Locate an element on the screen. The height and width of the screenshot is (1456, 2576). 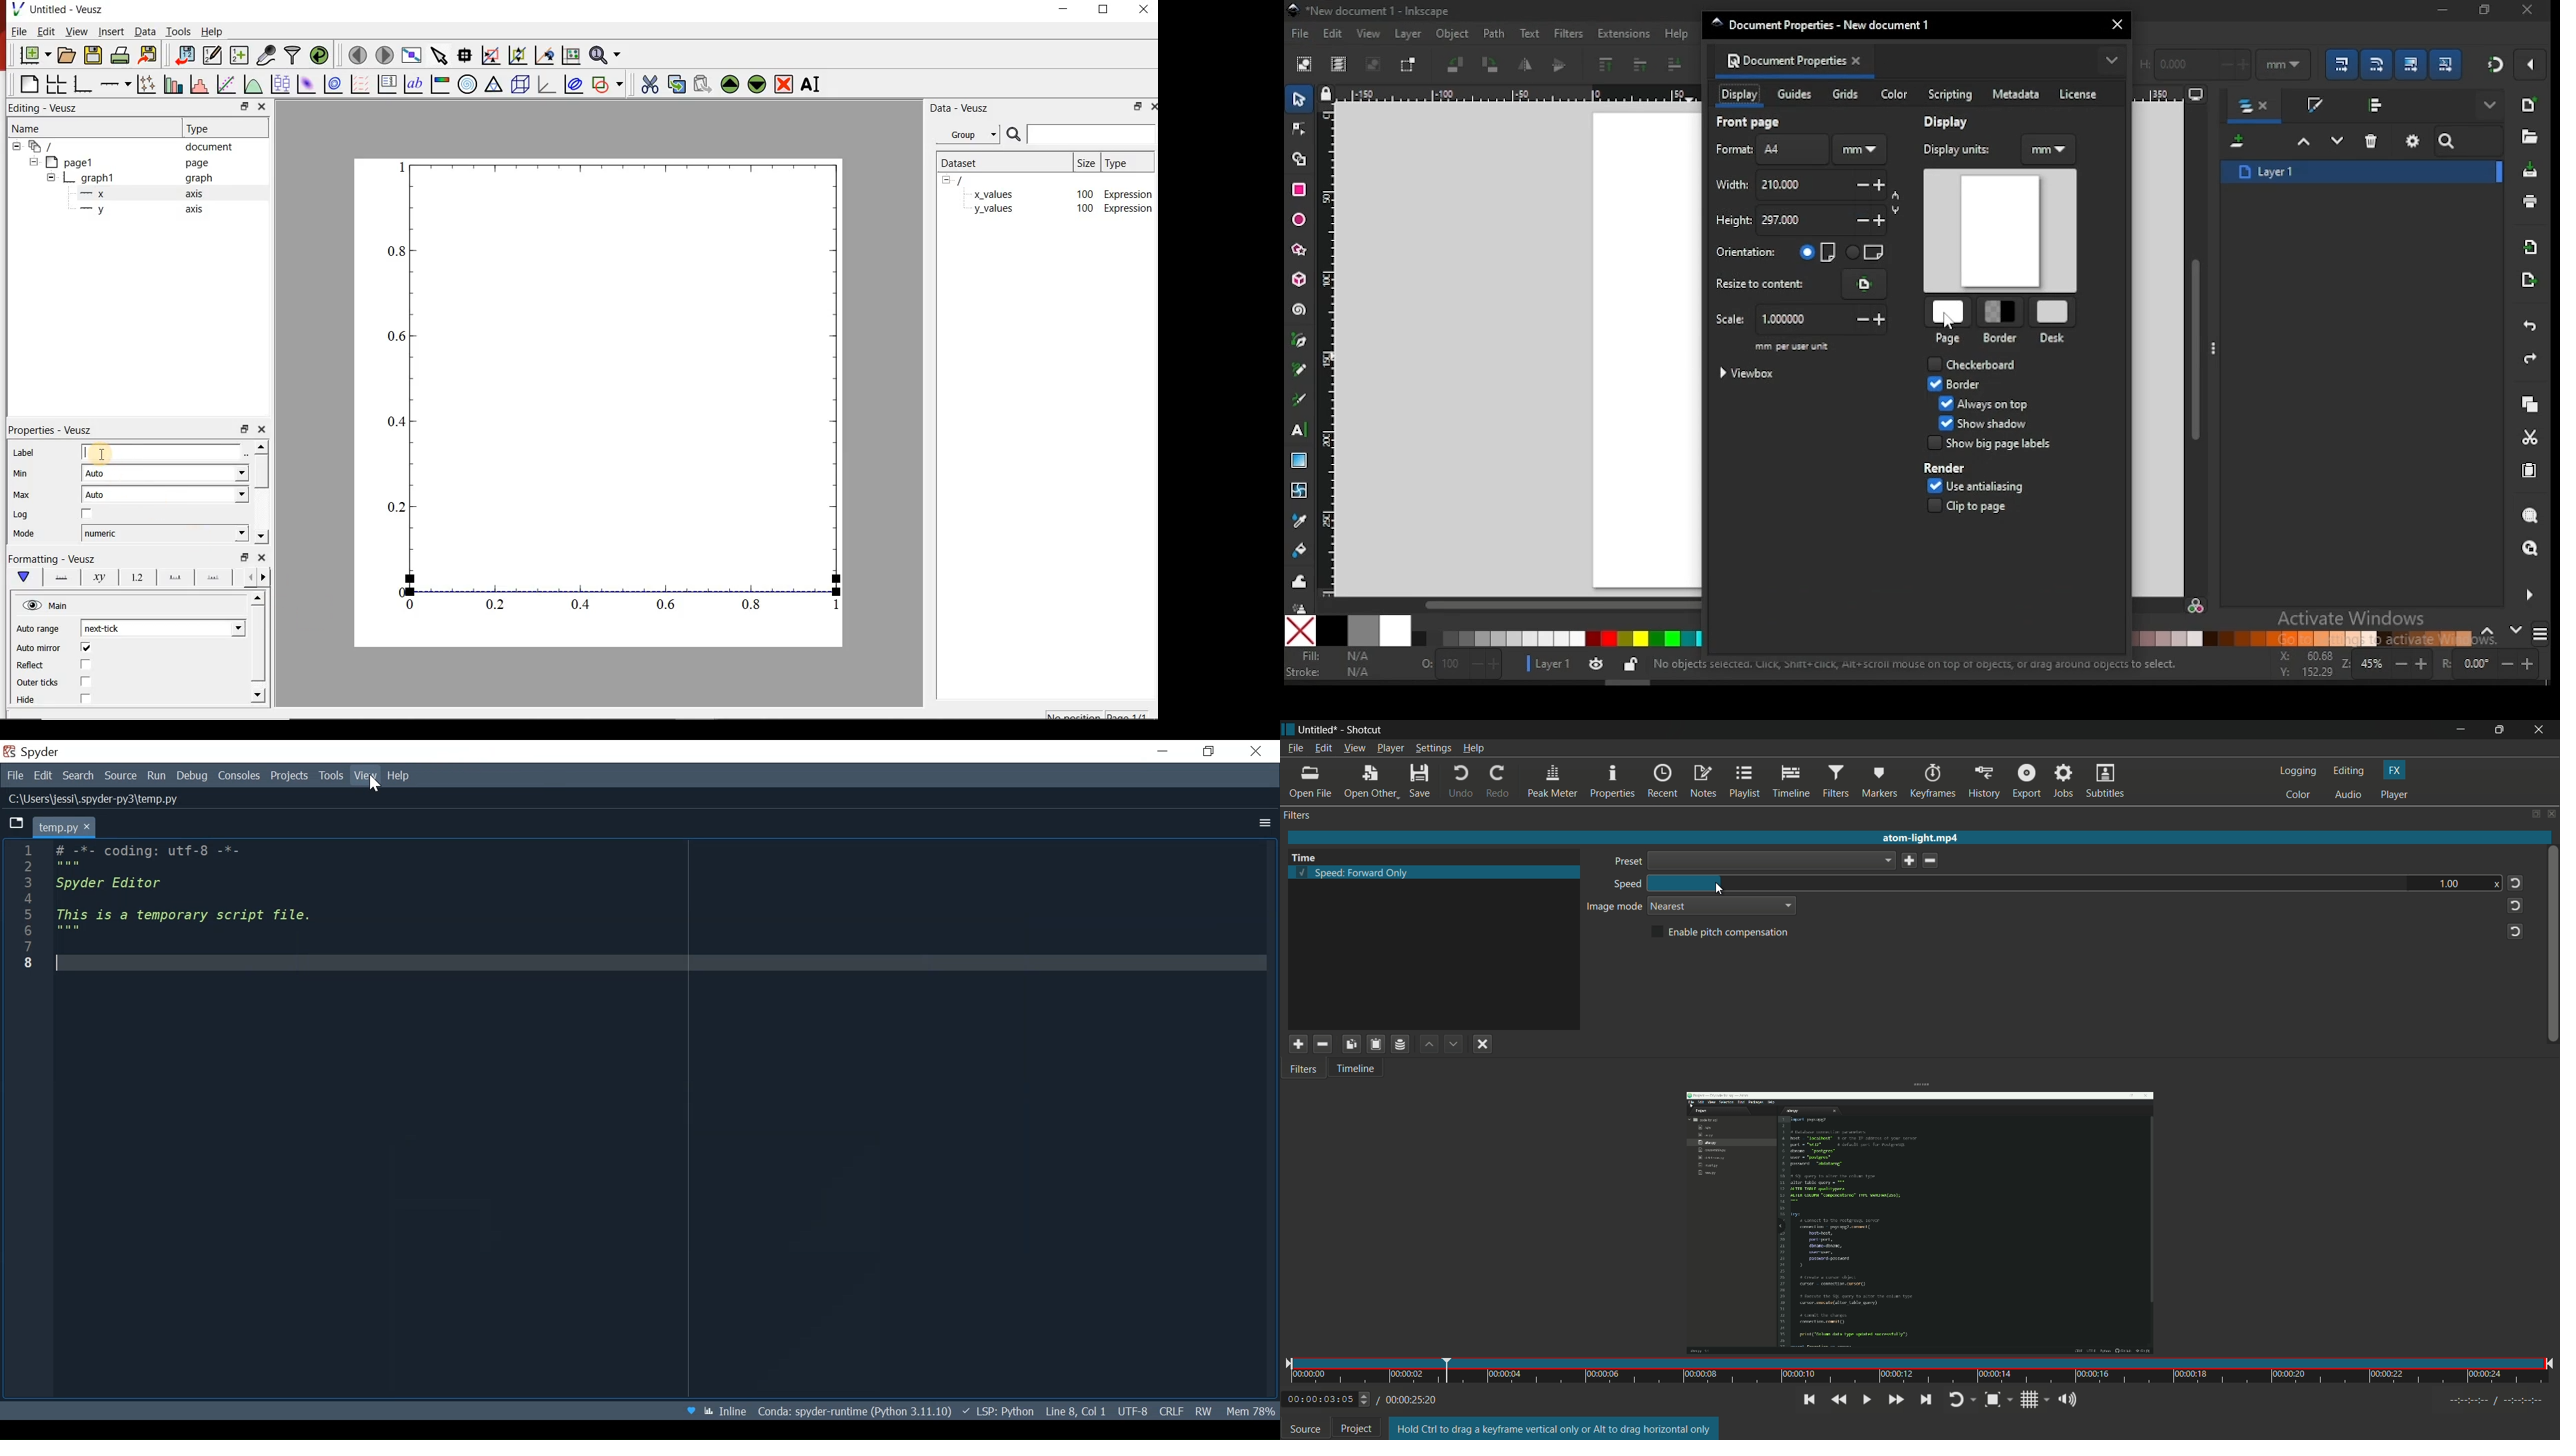
minor ticks is located at coordinates (215, 577).